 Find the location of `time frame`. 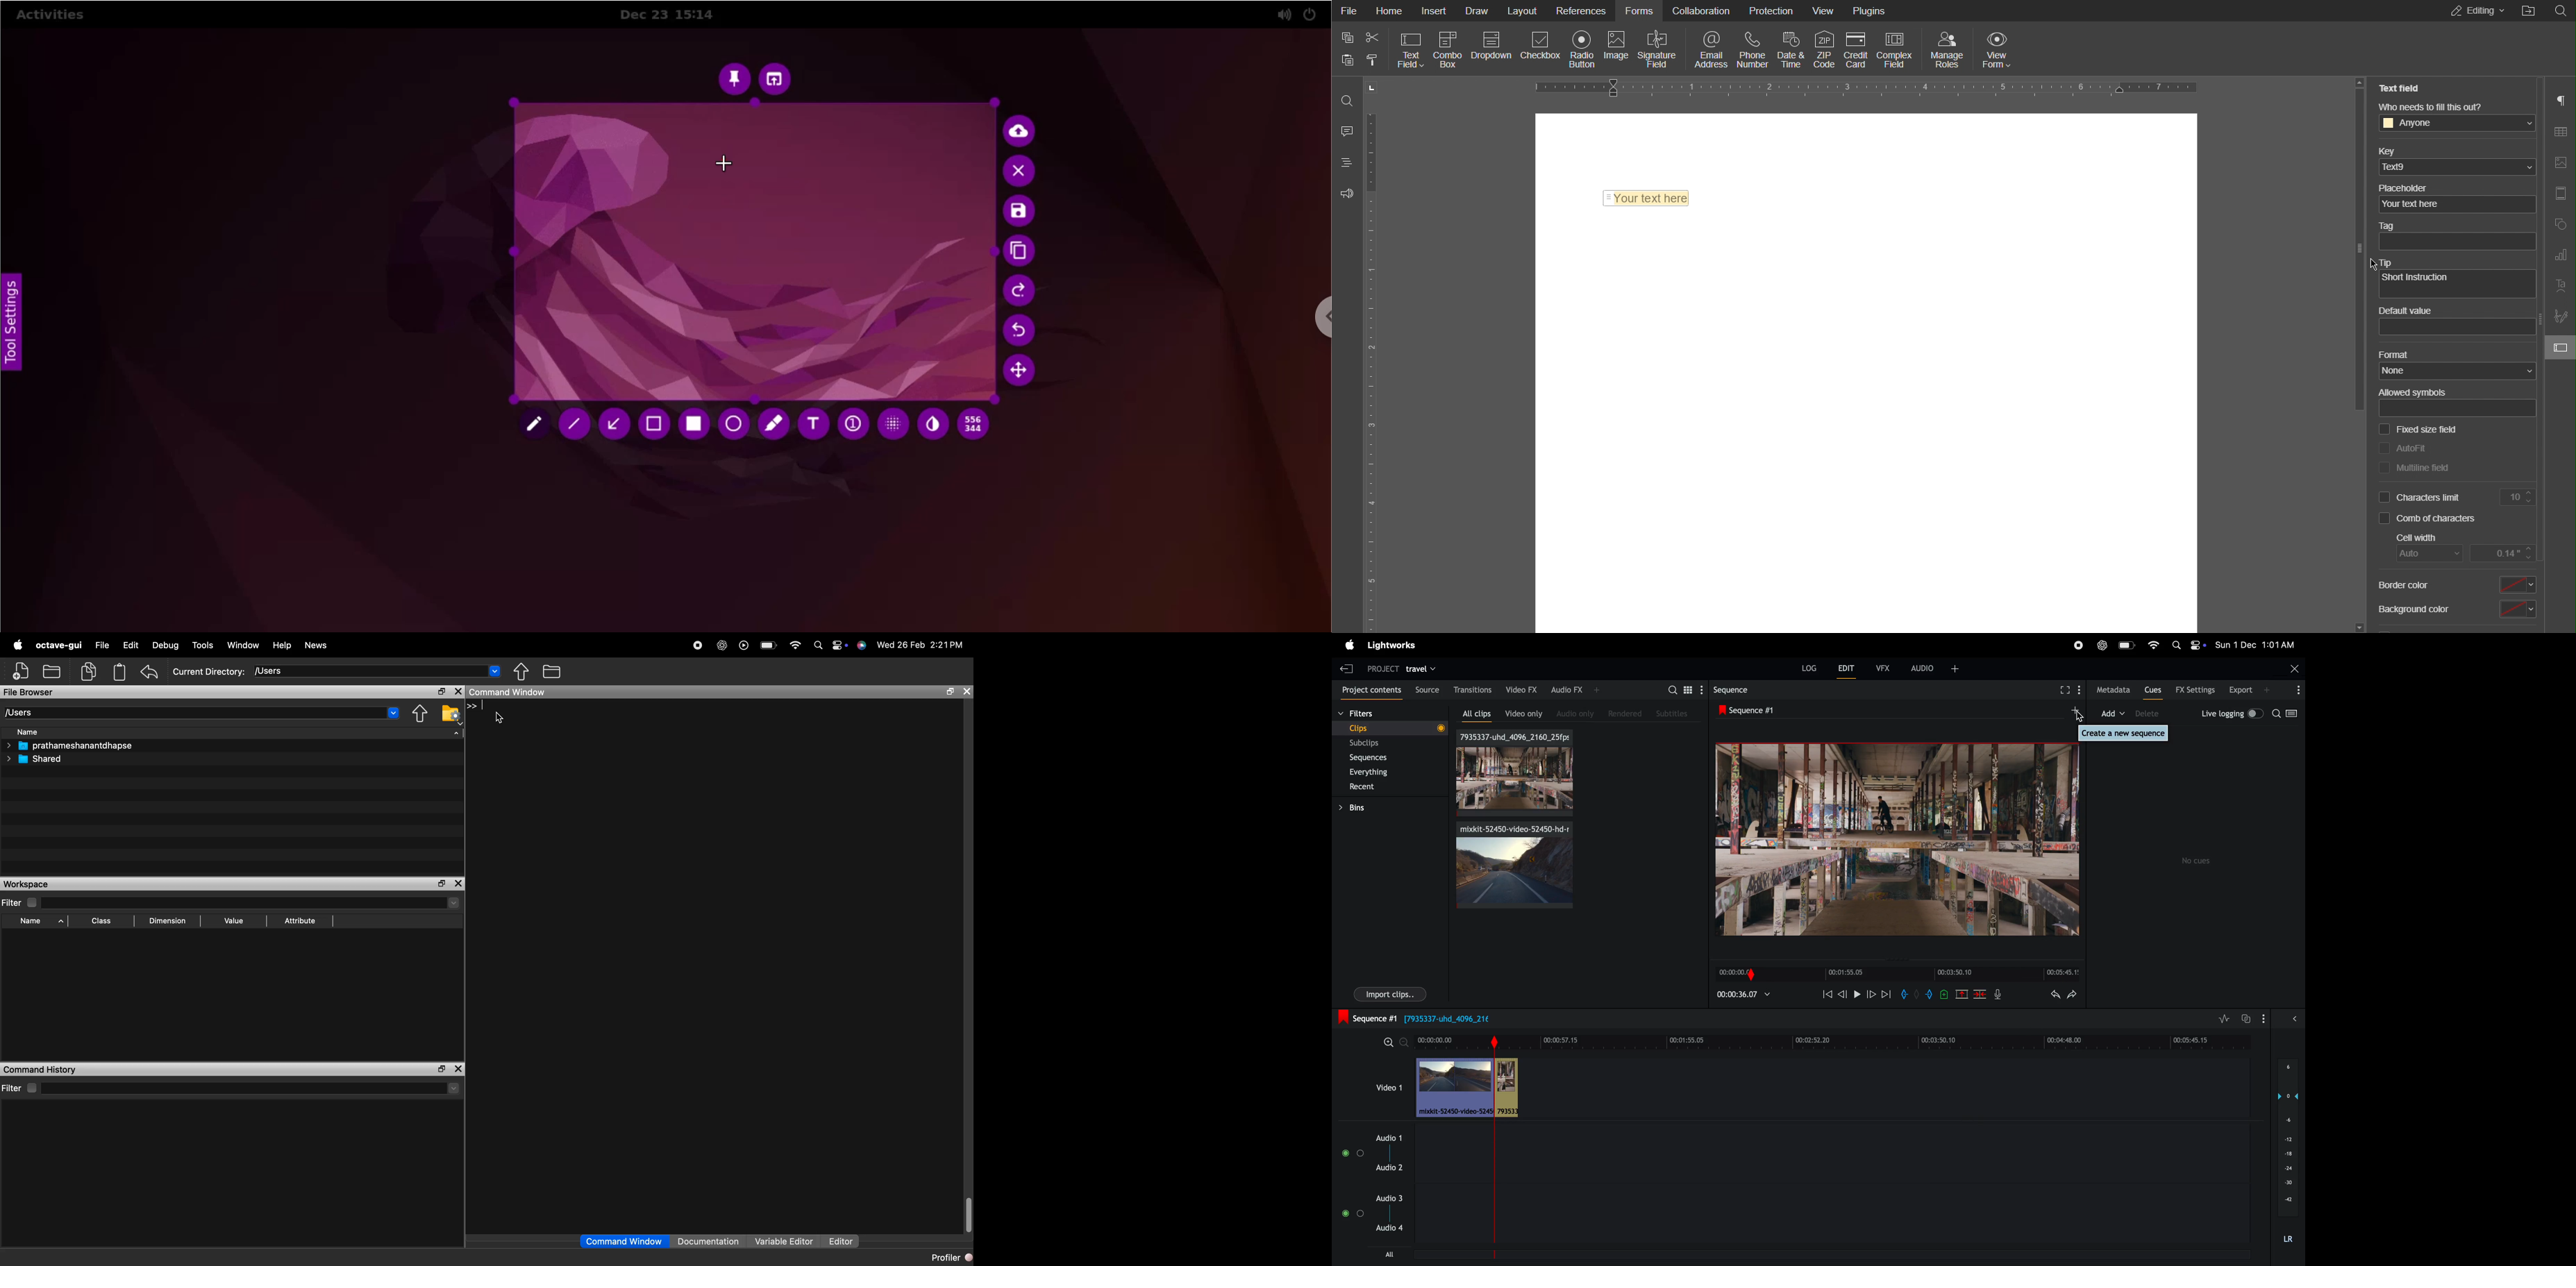

time frame is located at coordinates (1834, 1041).